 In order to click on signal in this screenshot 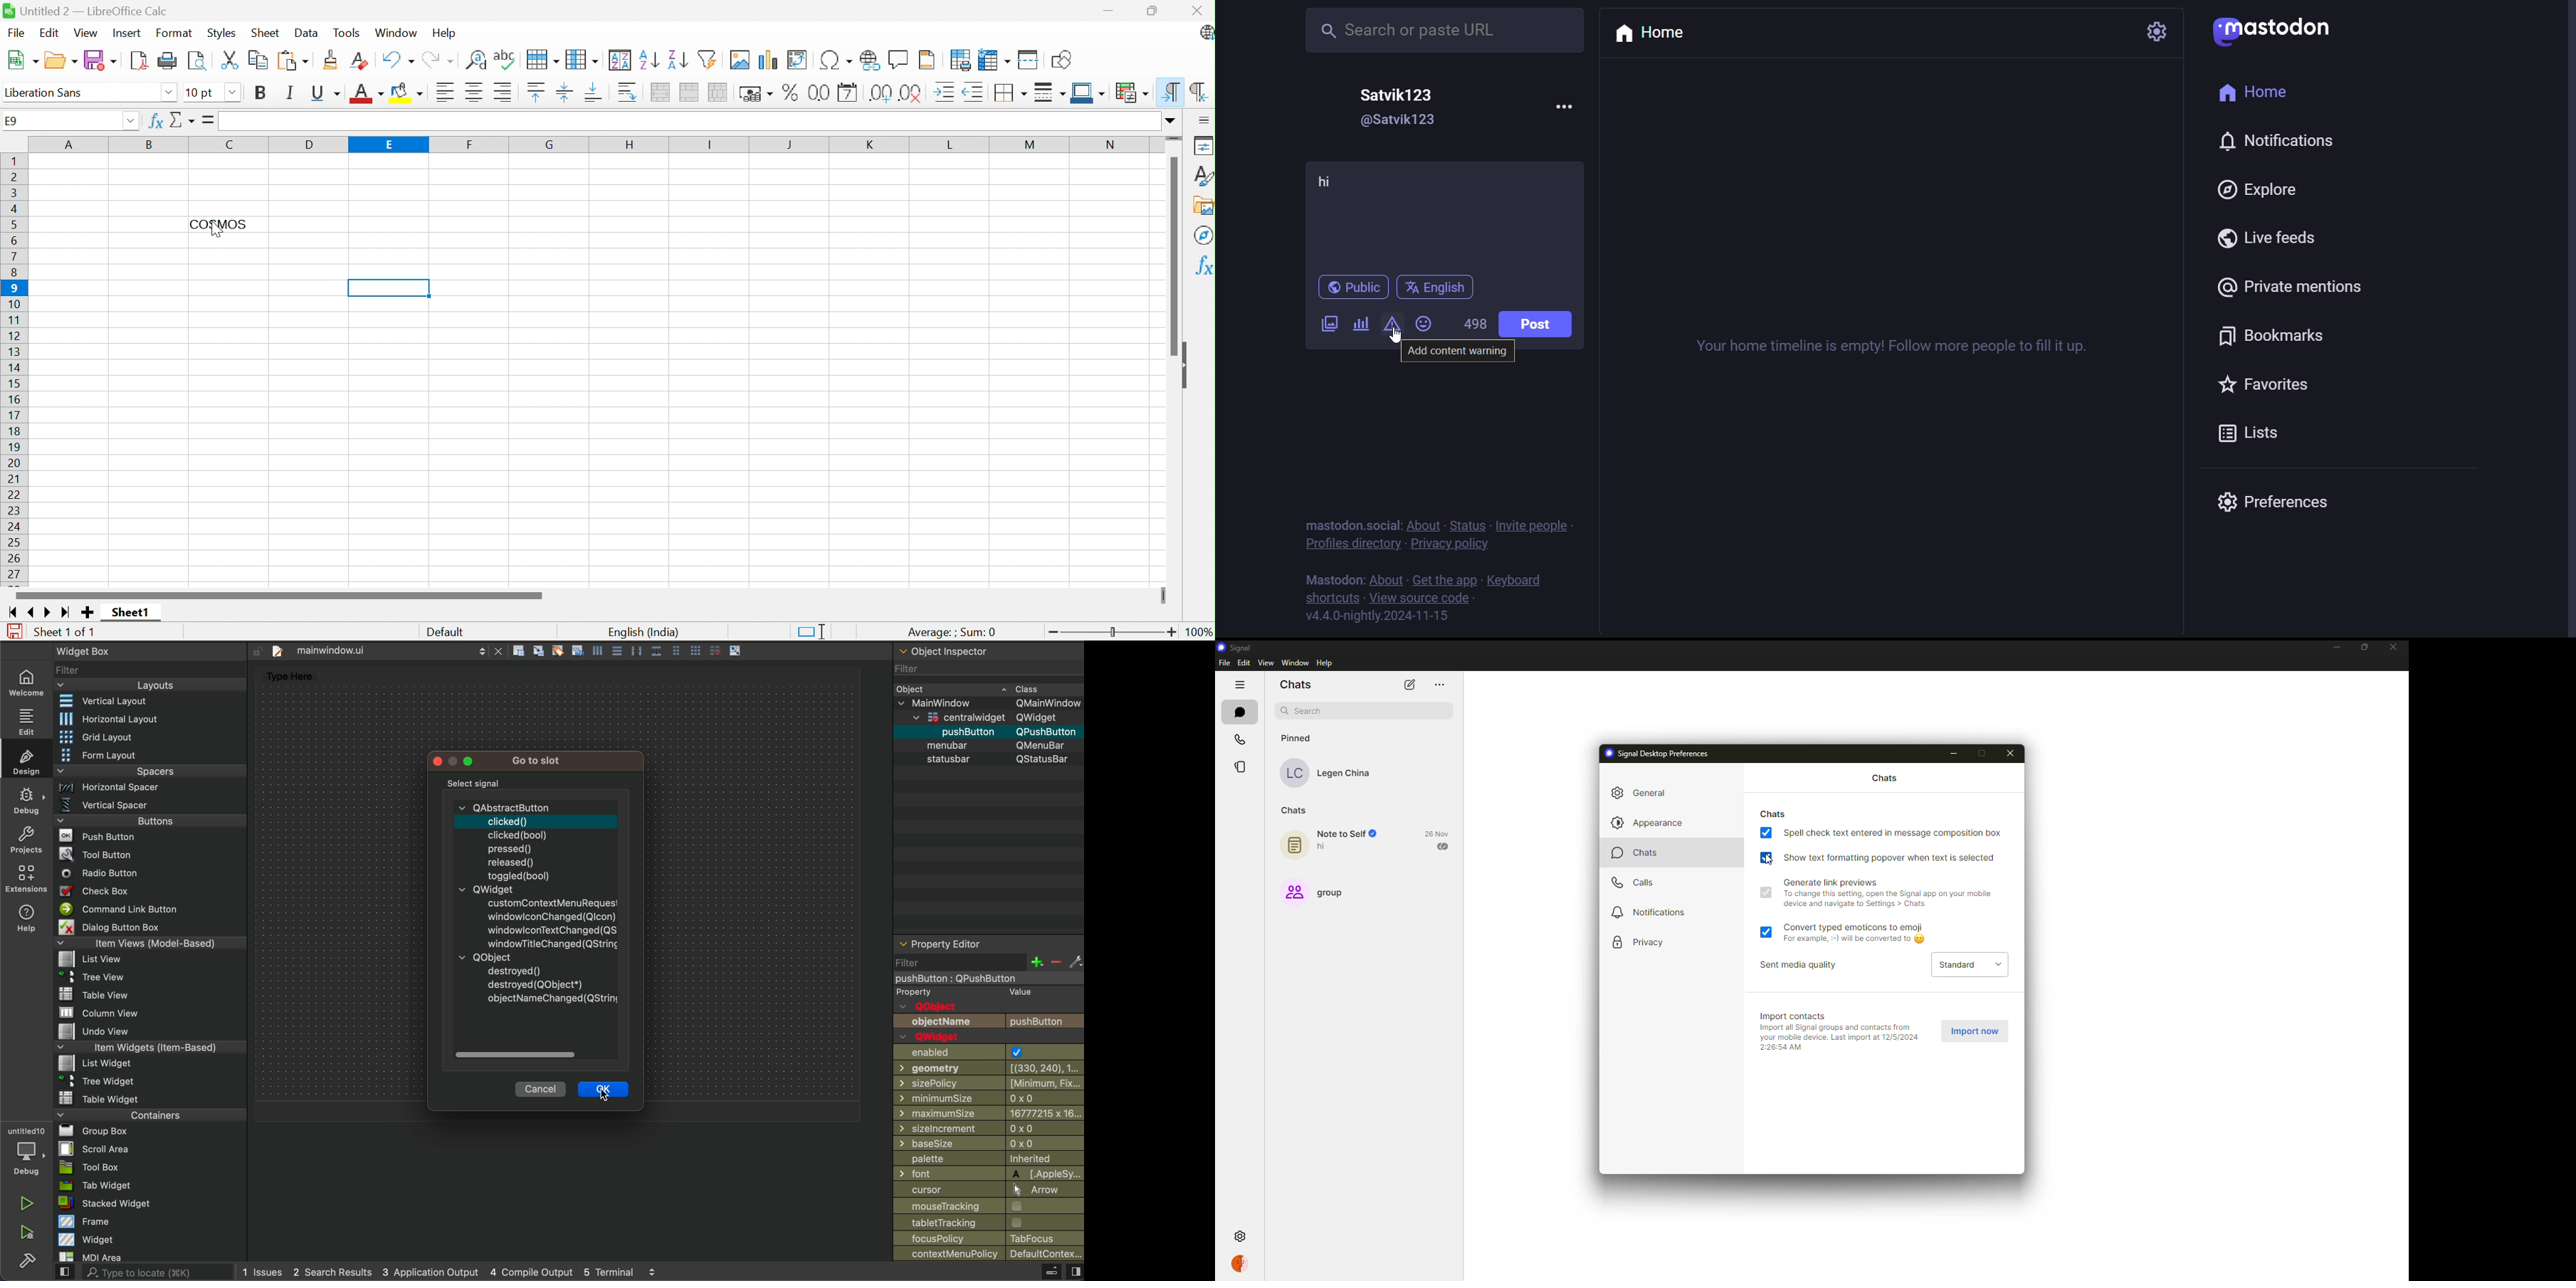, I will do `click(1239, 649)`.